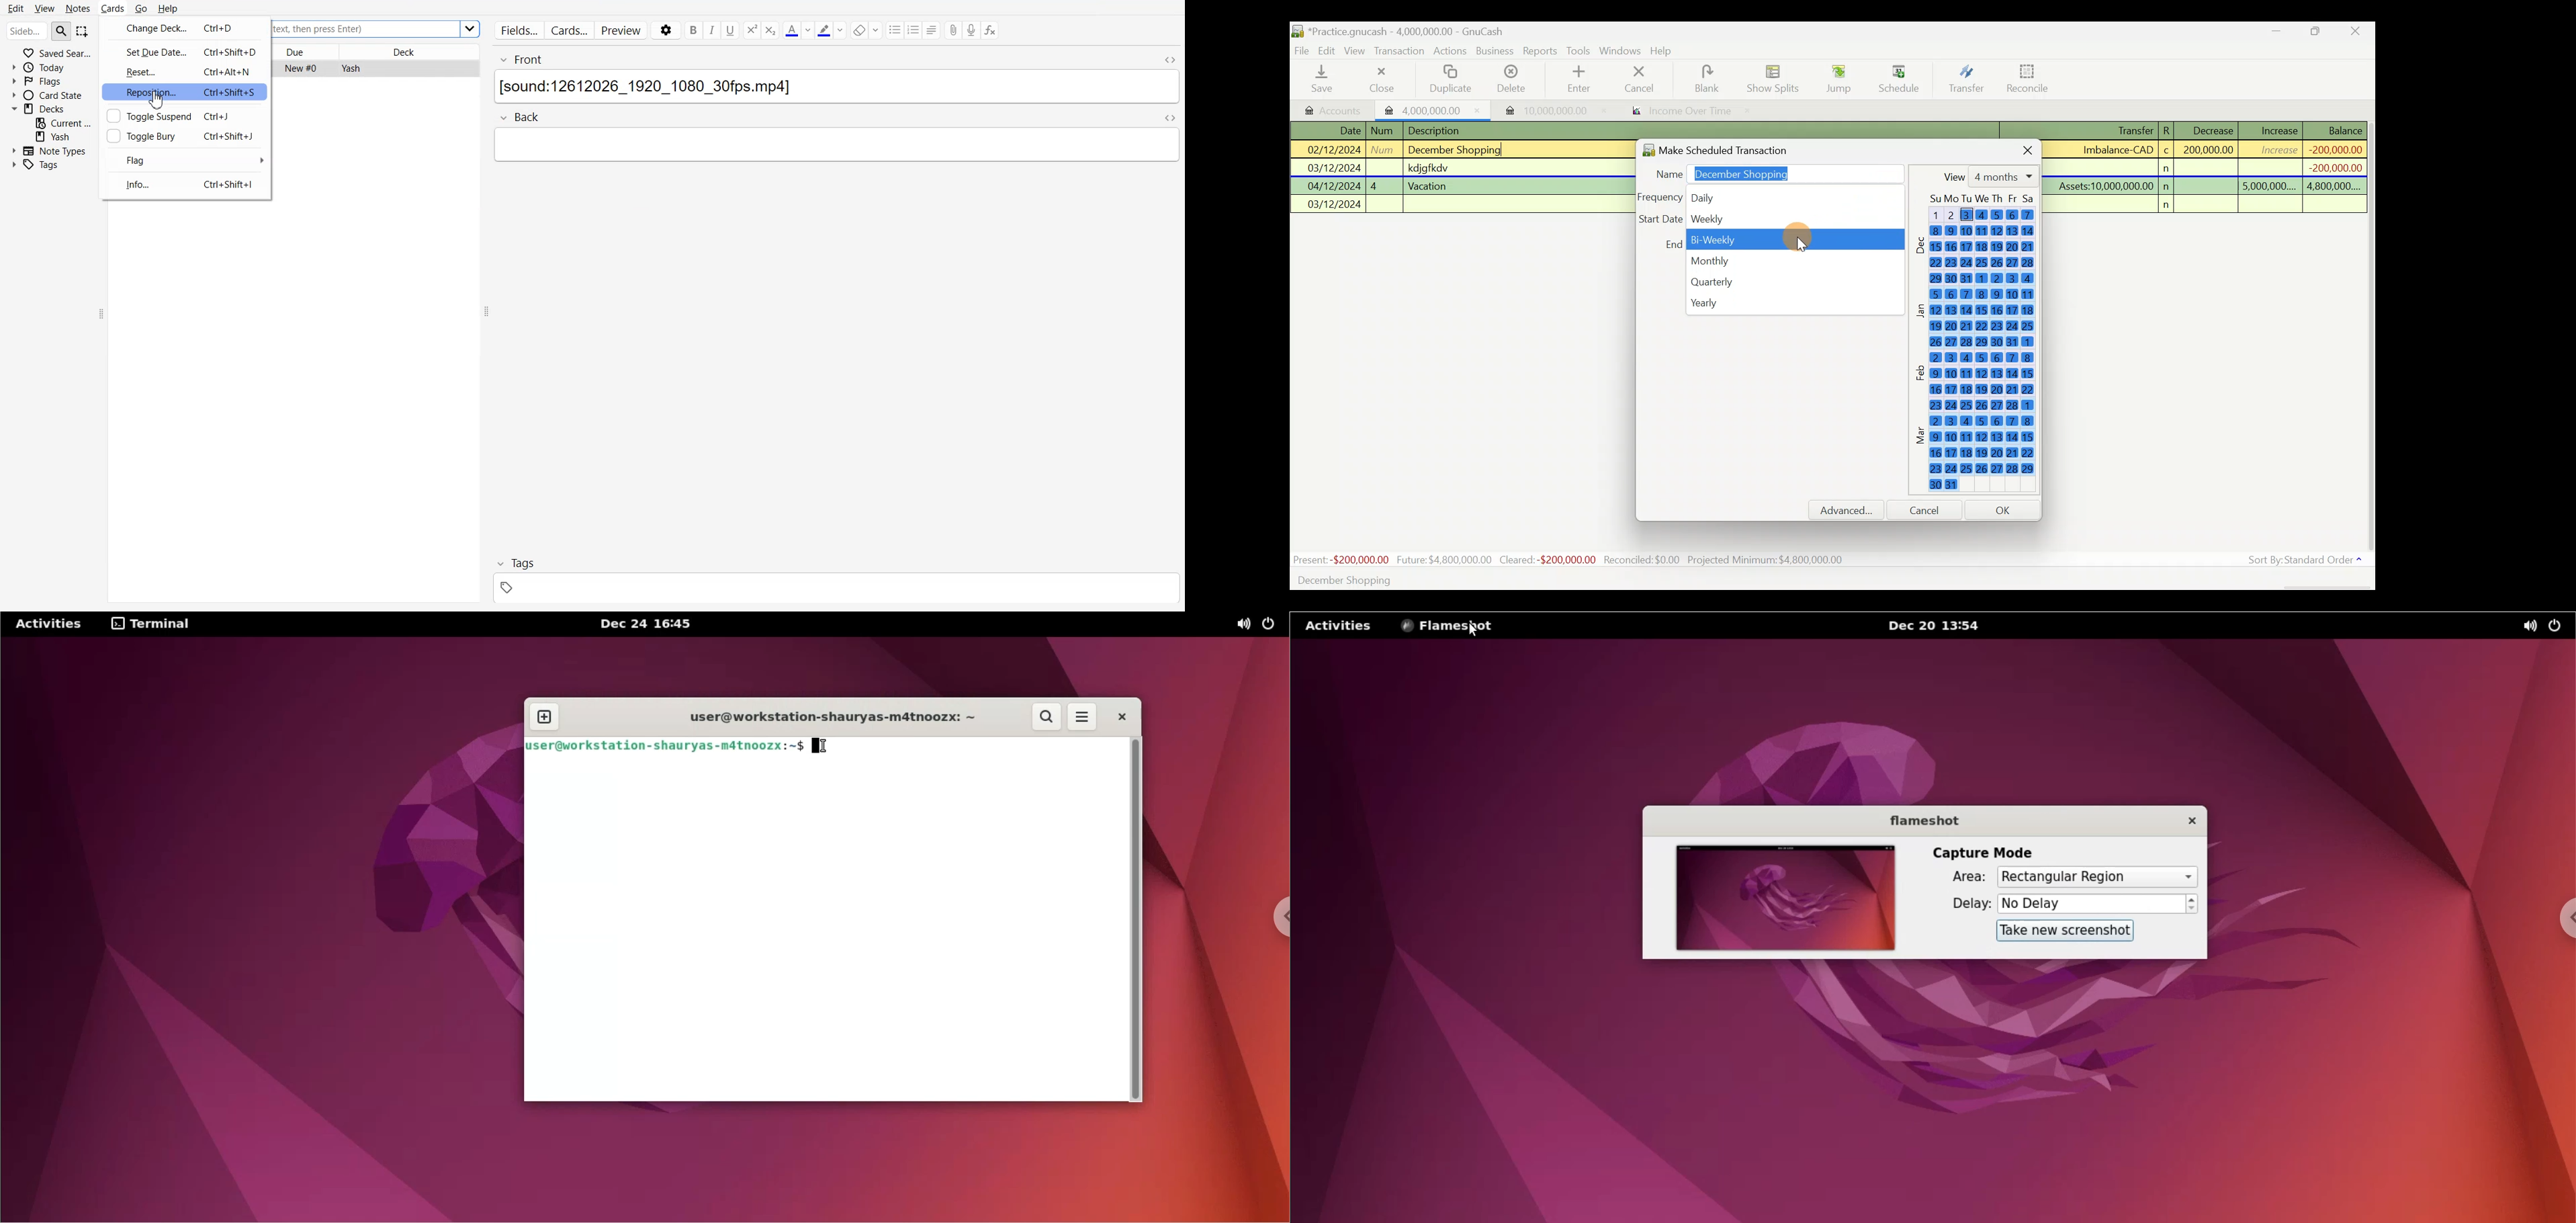 The width and height of the screenshot is (2576, 1232). I want to click on Actions, so click(1450, 53).